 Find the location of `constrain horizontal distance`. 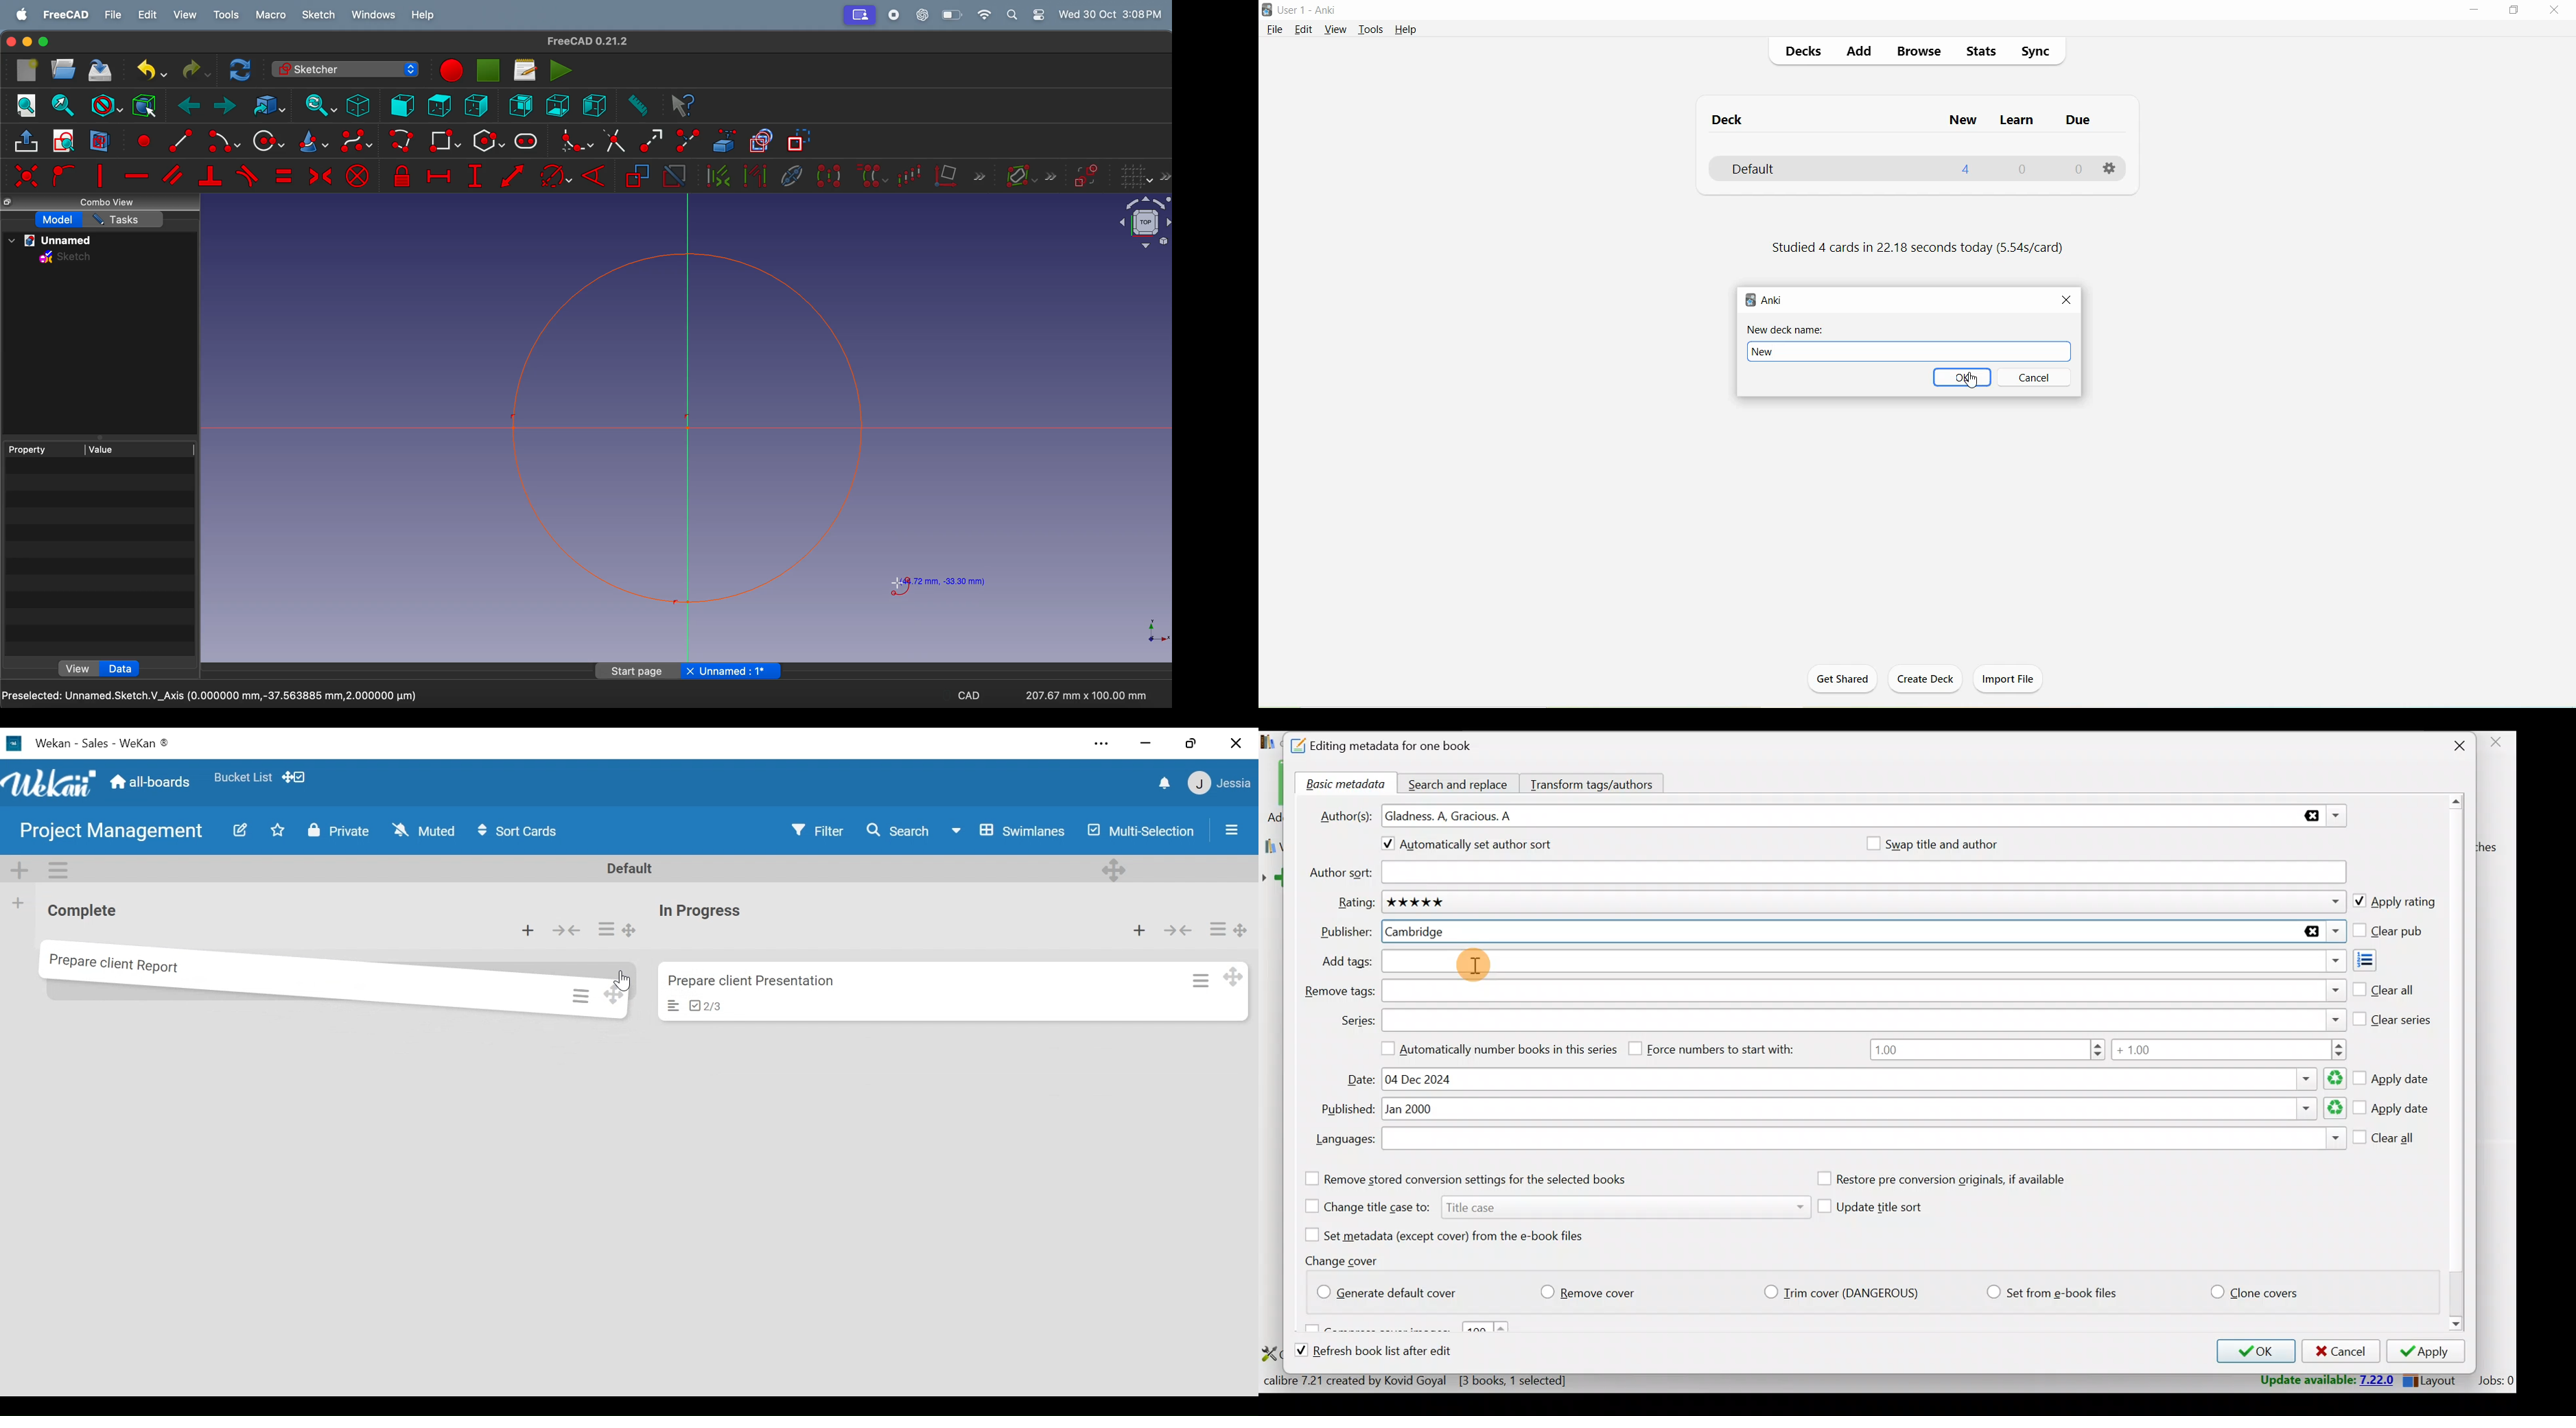

constrain horizontal distance is located at coordinates (438, 174).